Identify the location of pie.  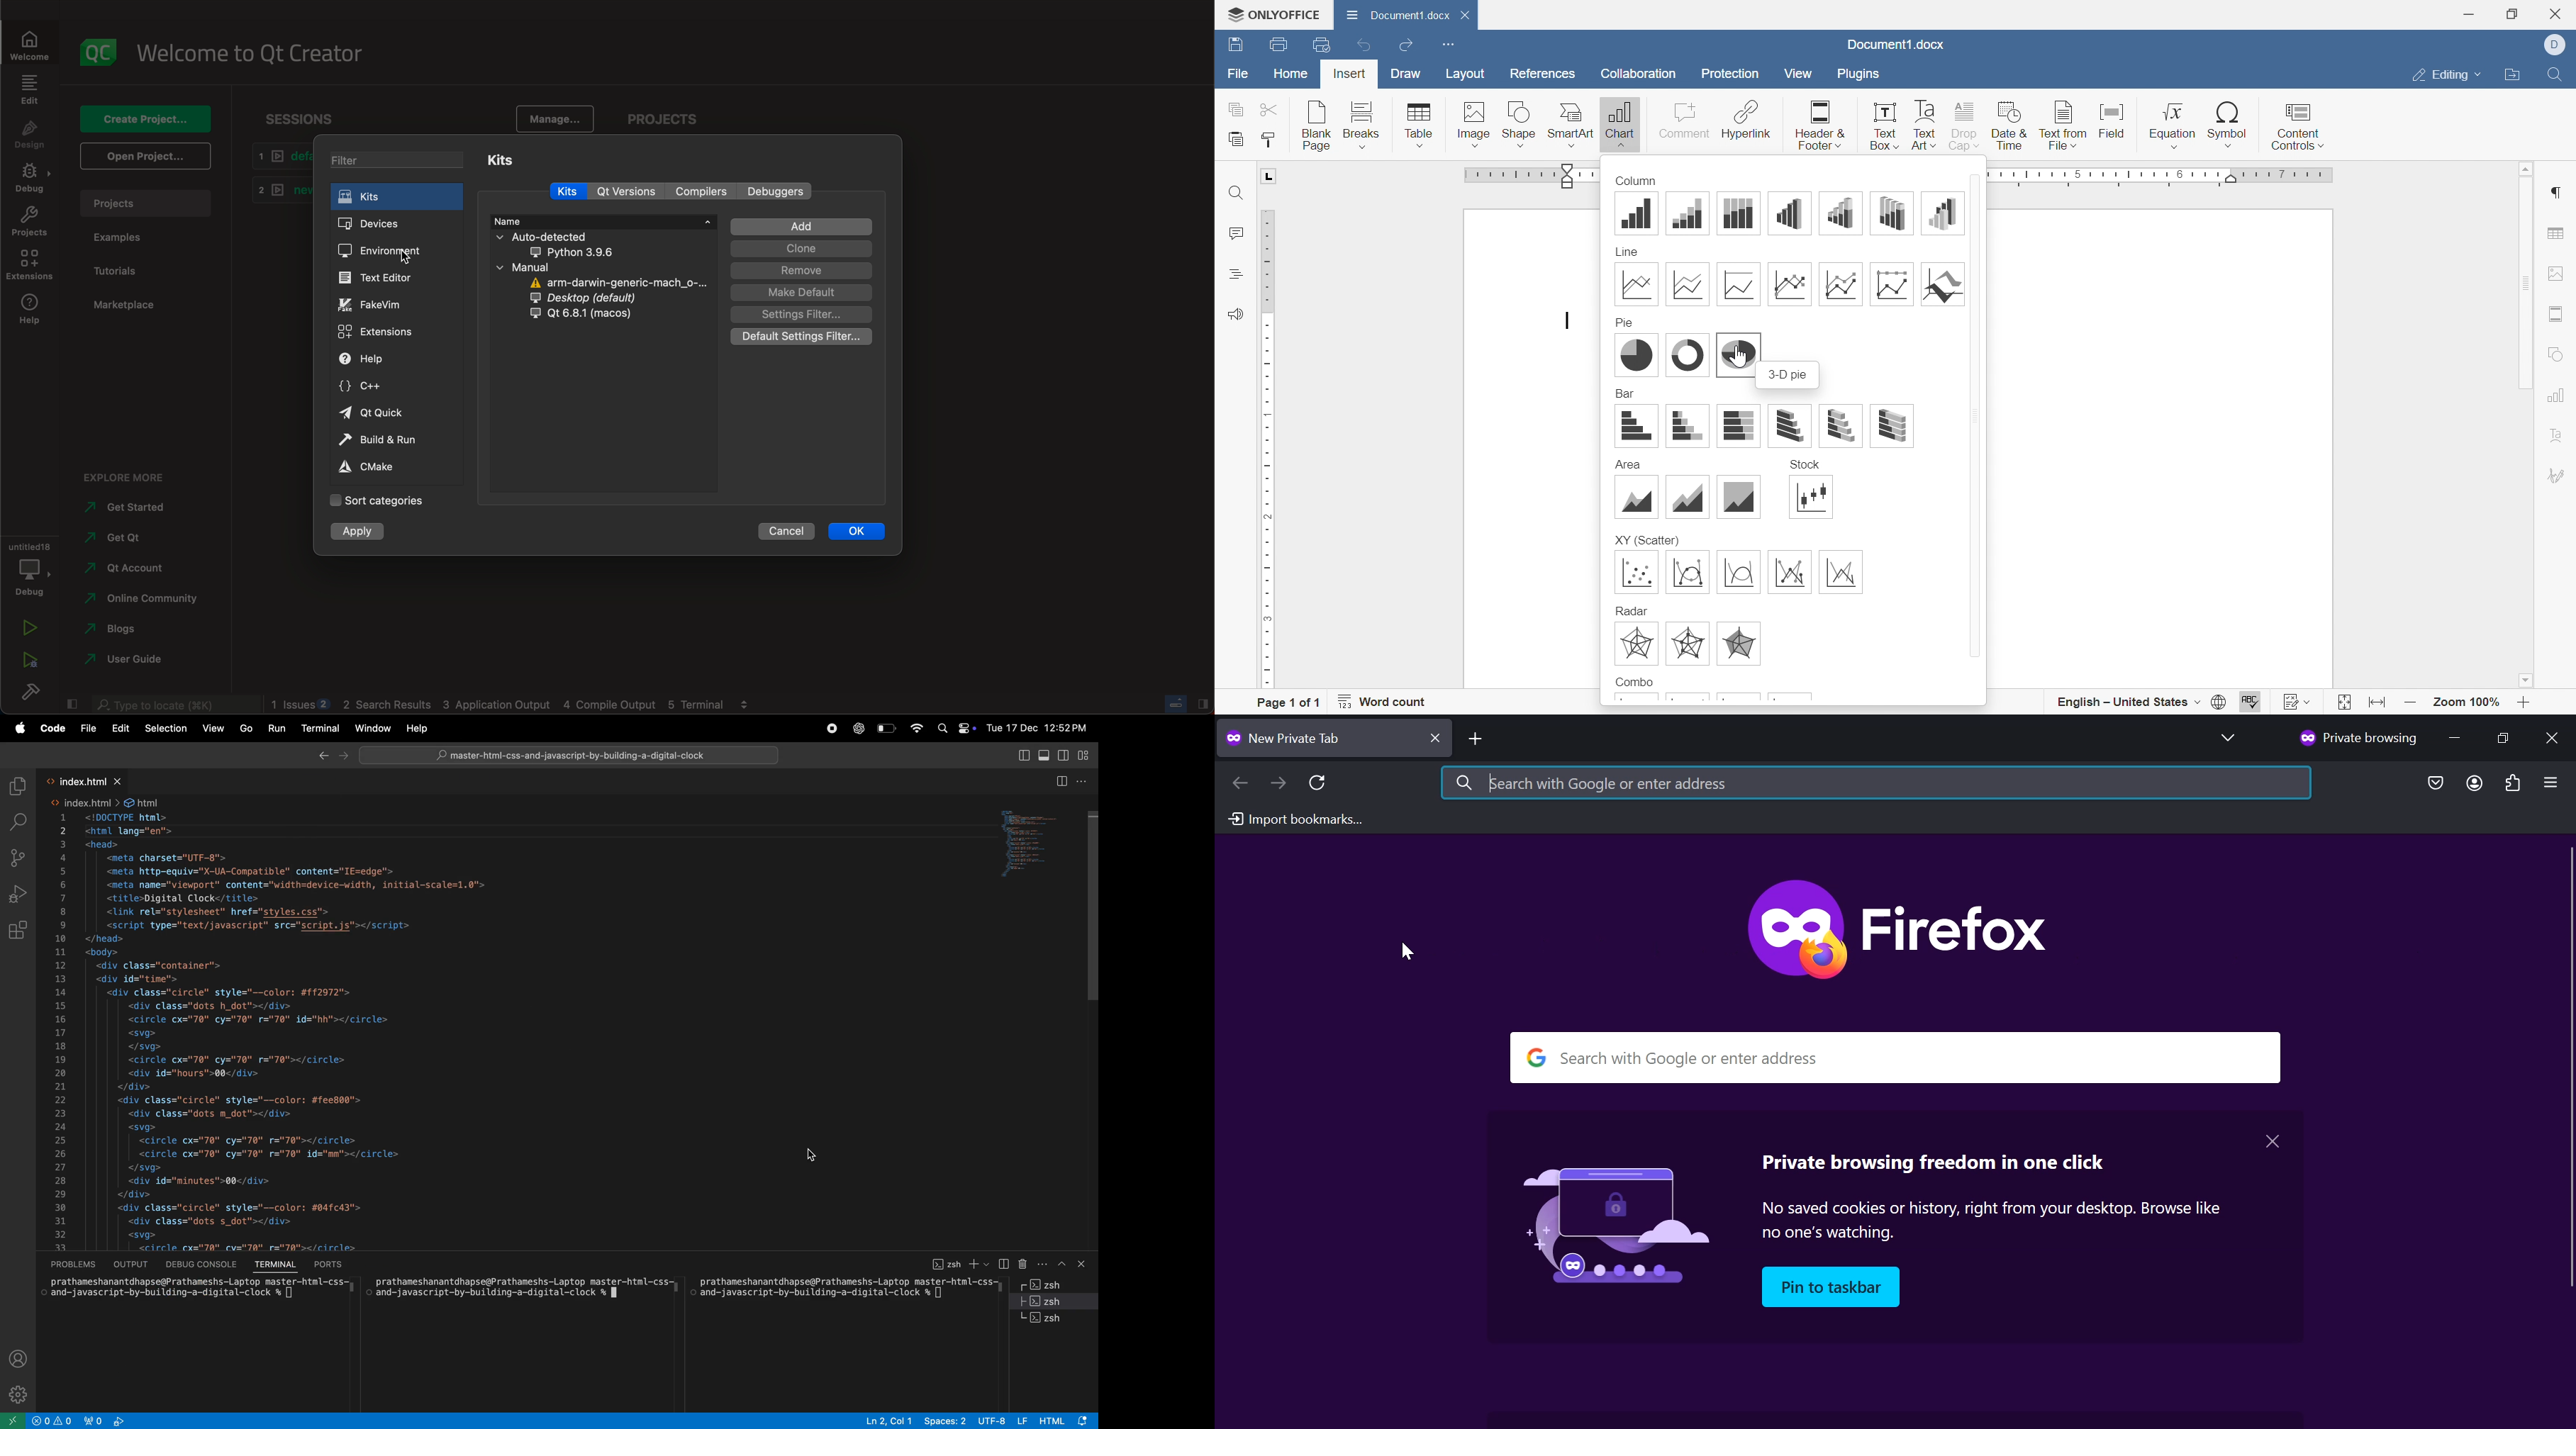
(1636, 356).